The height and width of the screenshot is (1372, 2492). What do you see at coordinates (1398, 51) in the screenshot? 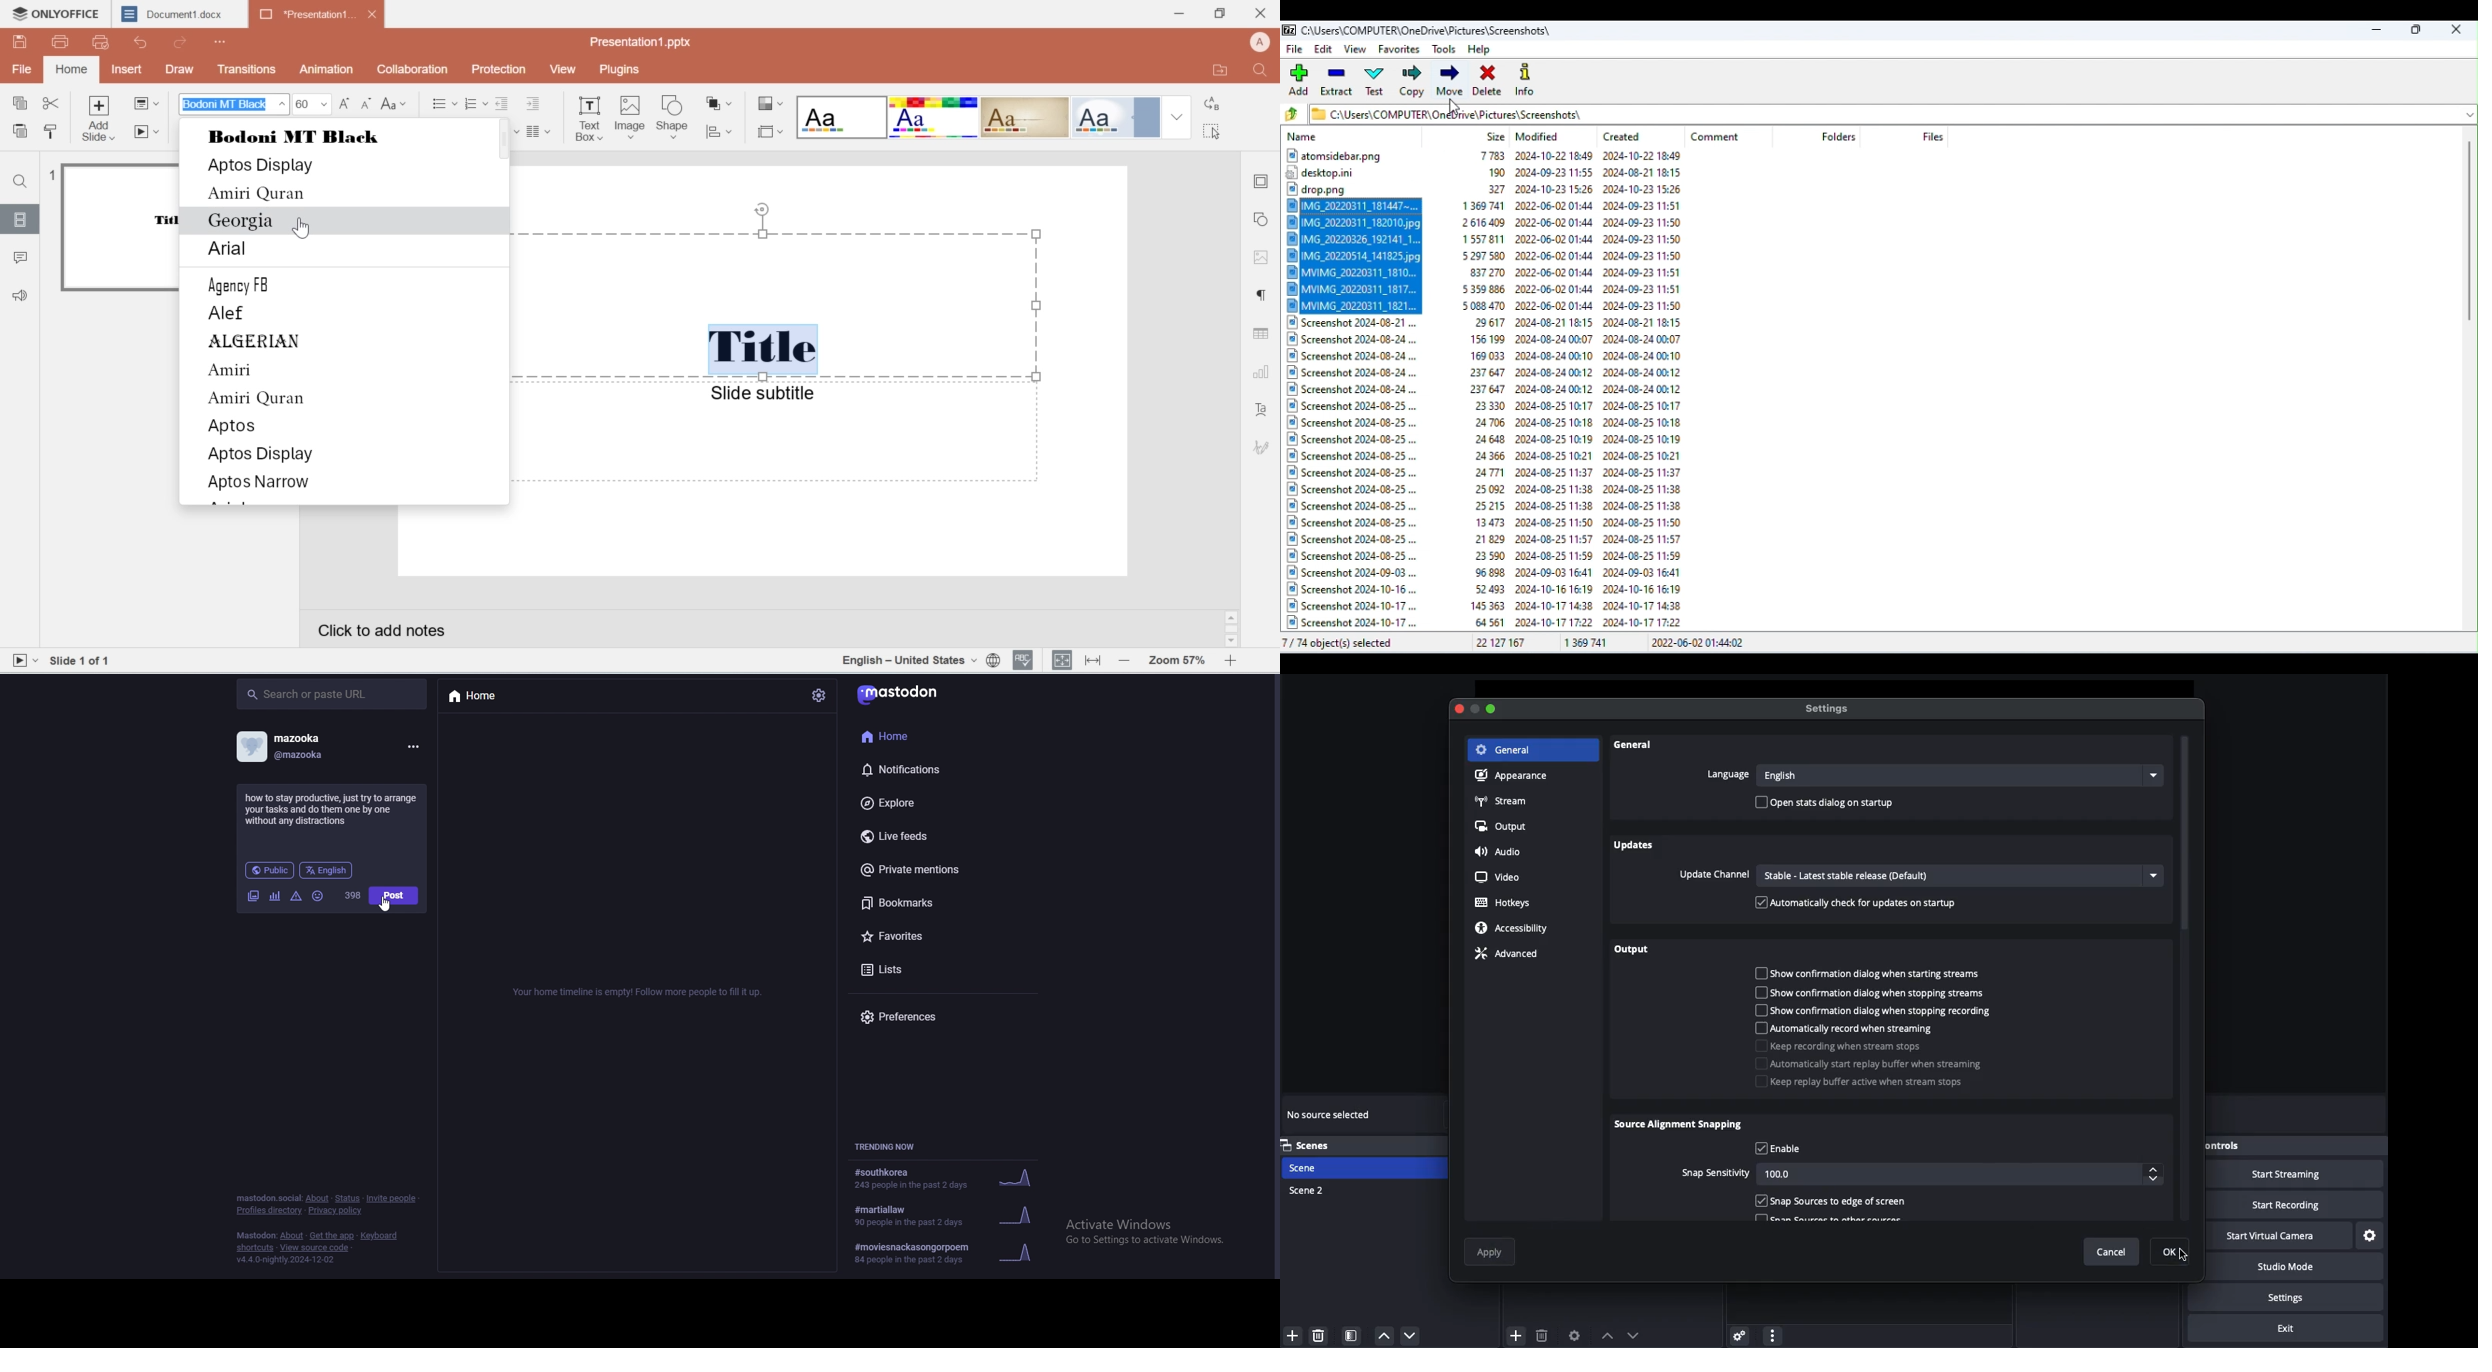
I see `Favorites` at bounding box center [1398, 51].